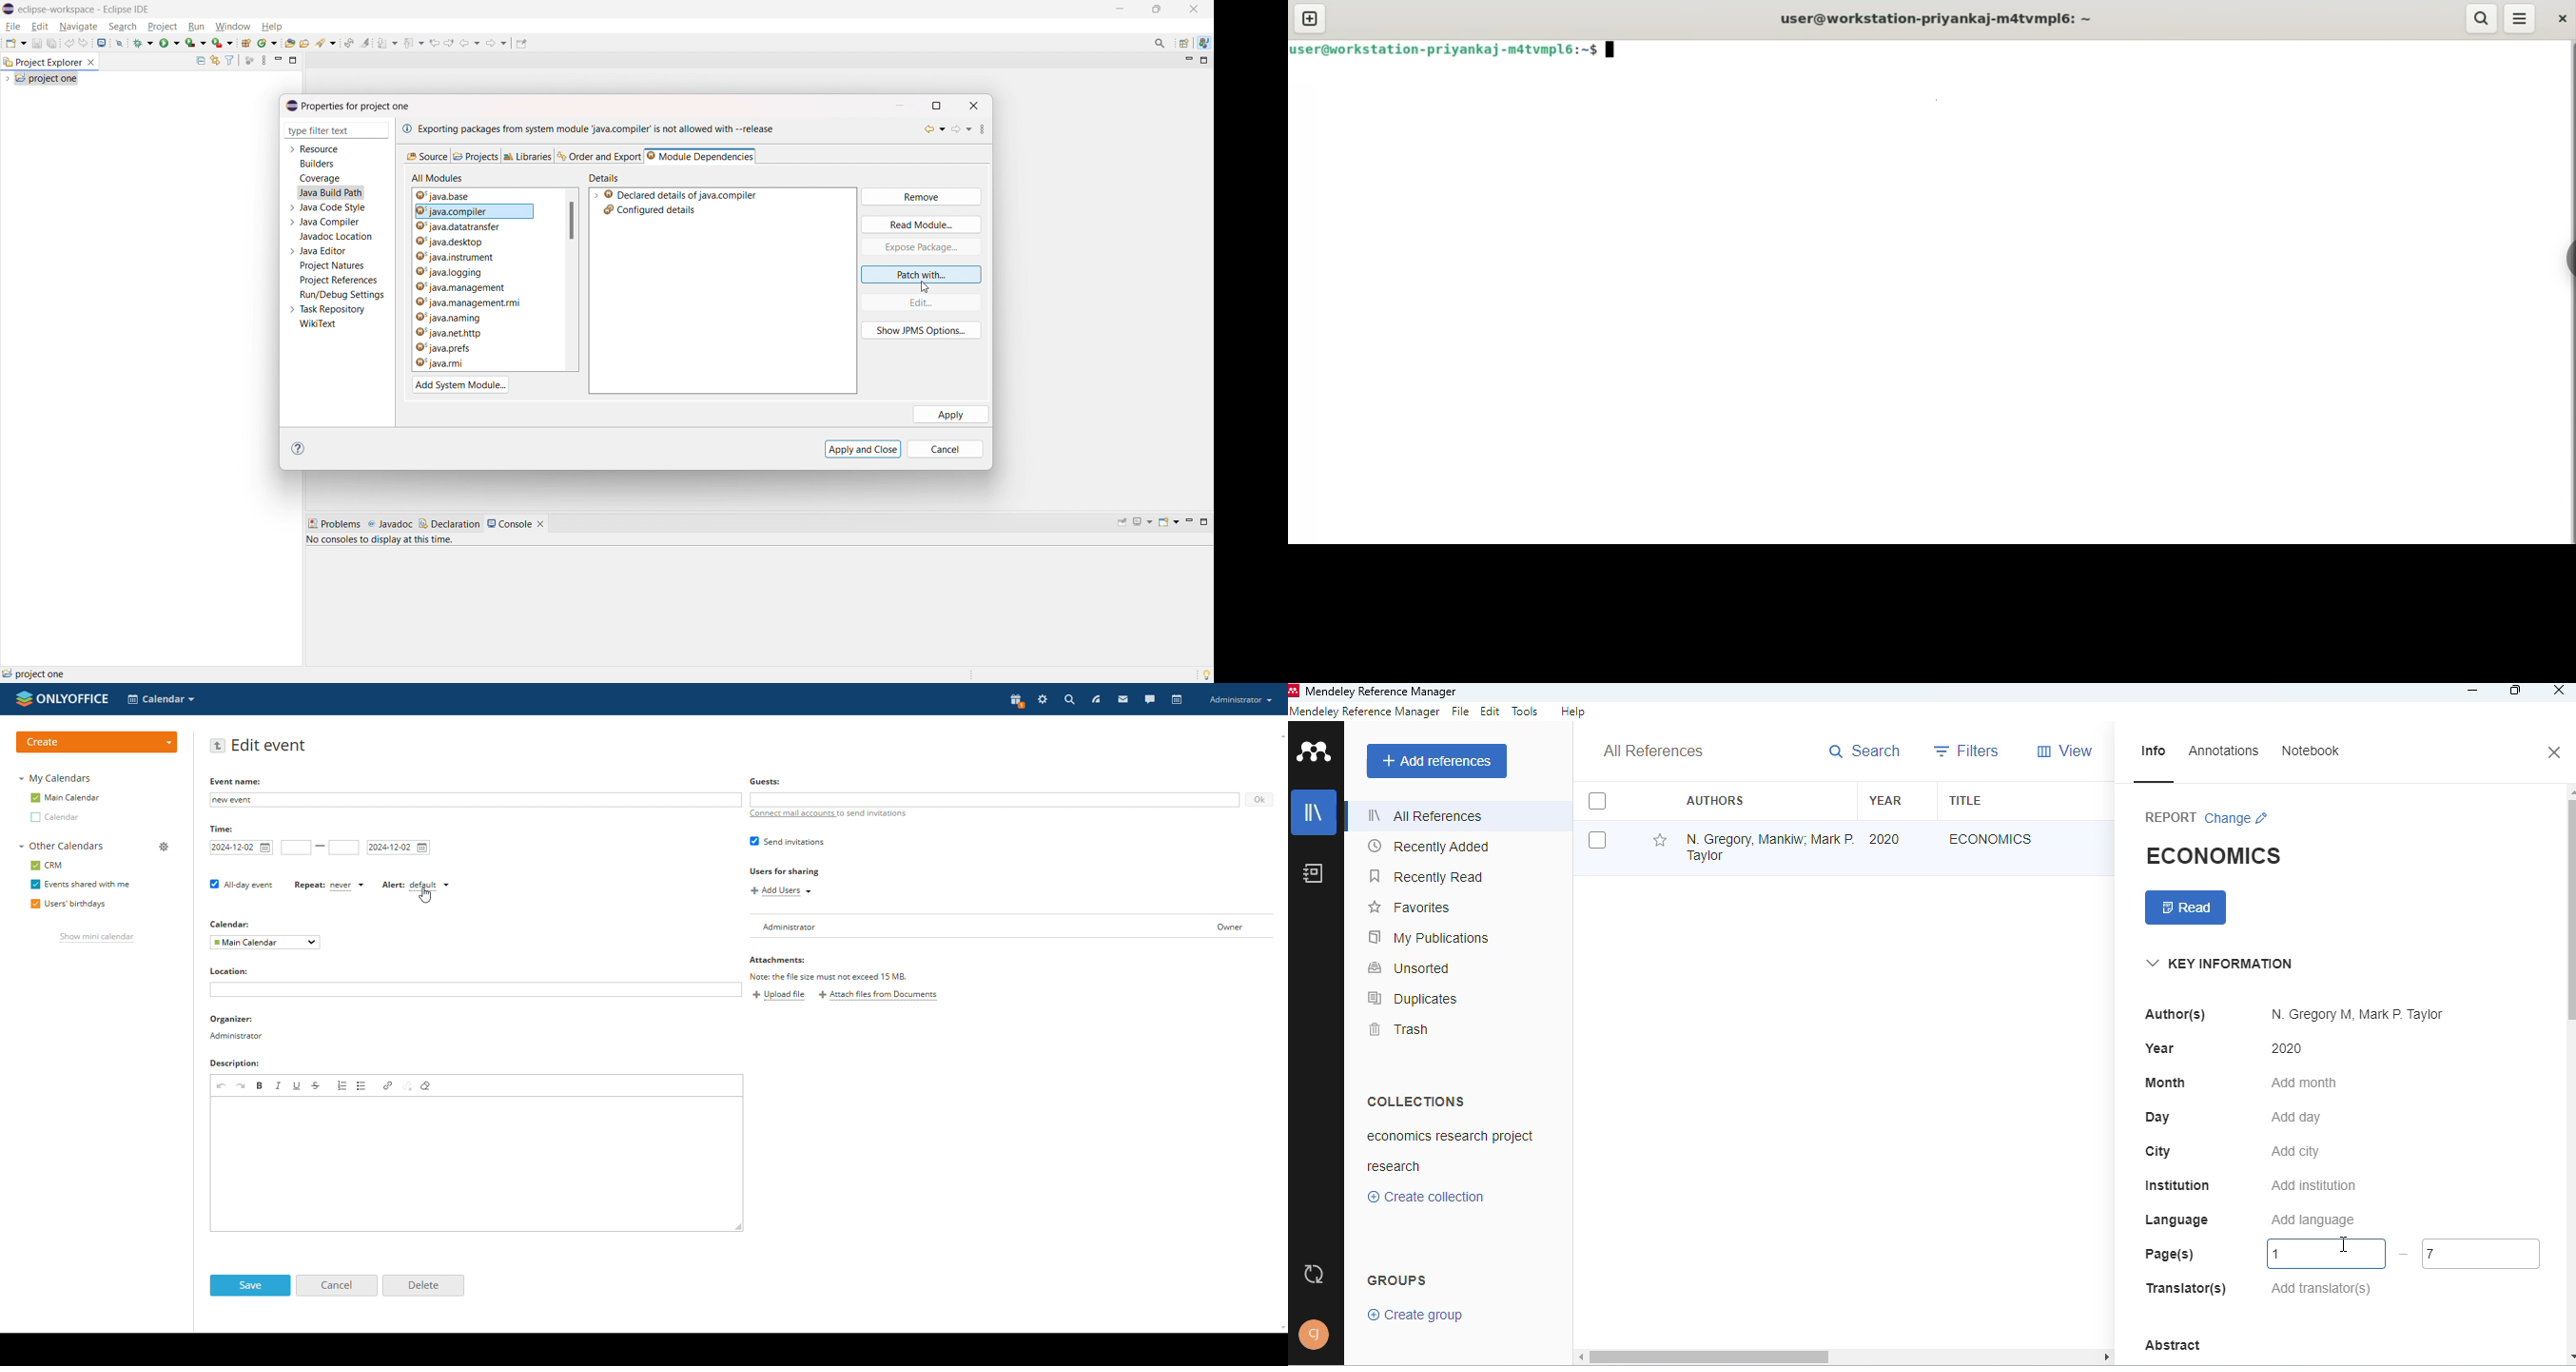  I want to click on present, so click(1016, 700).